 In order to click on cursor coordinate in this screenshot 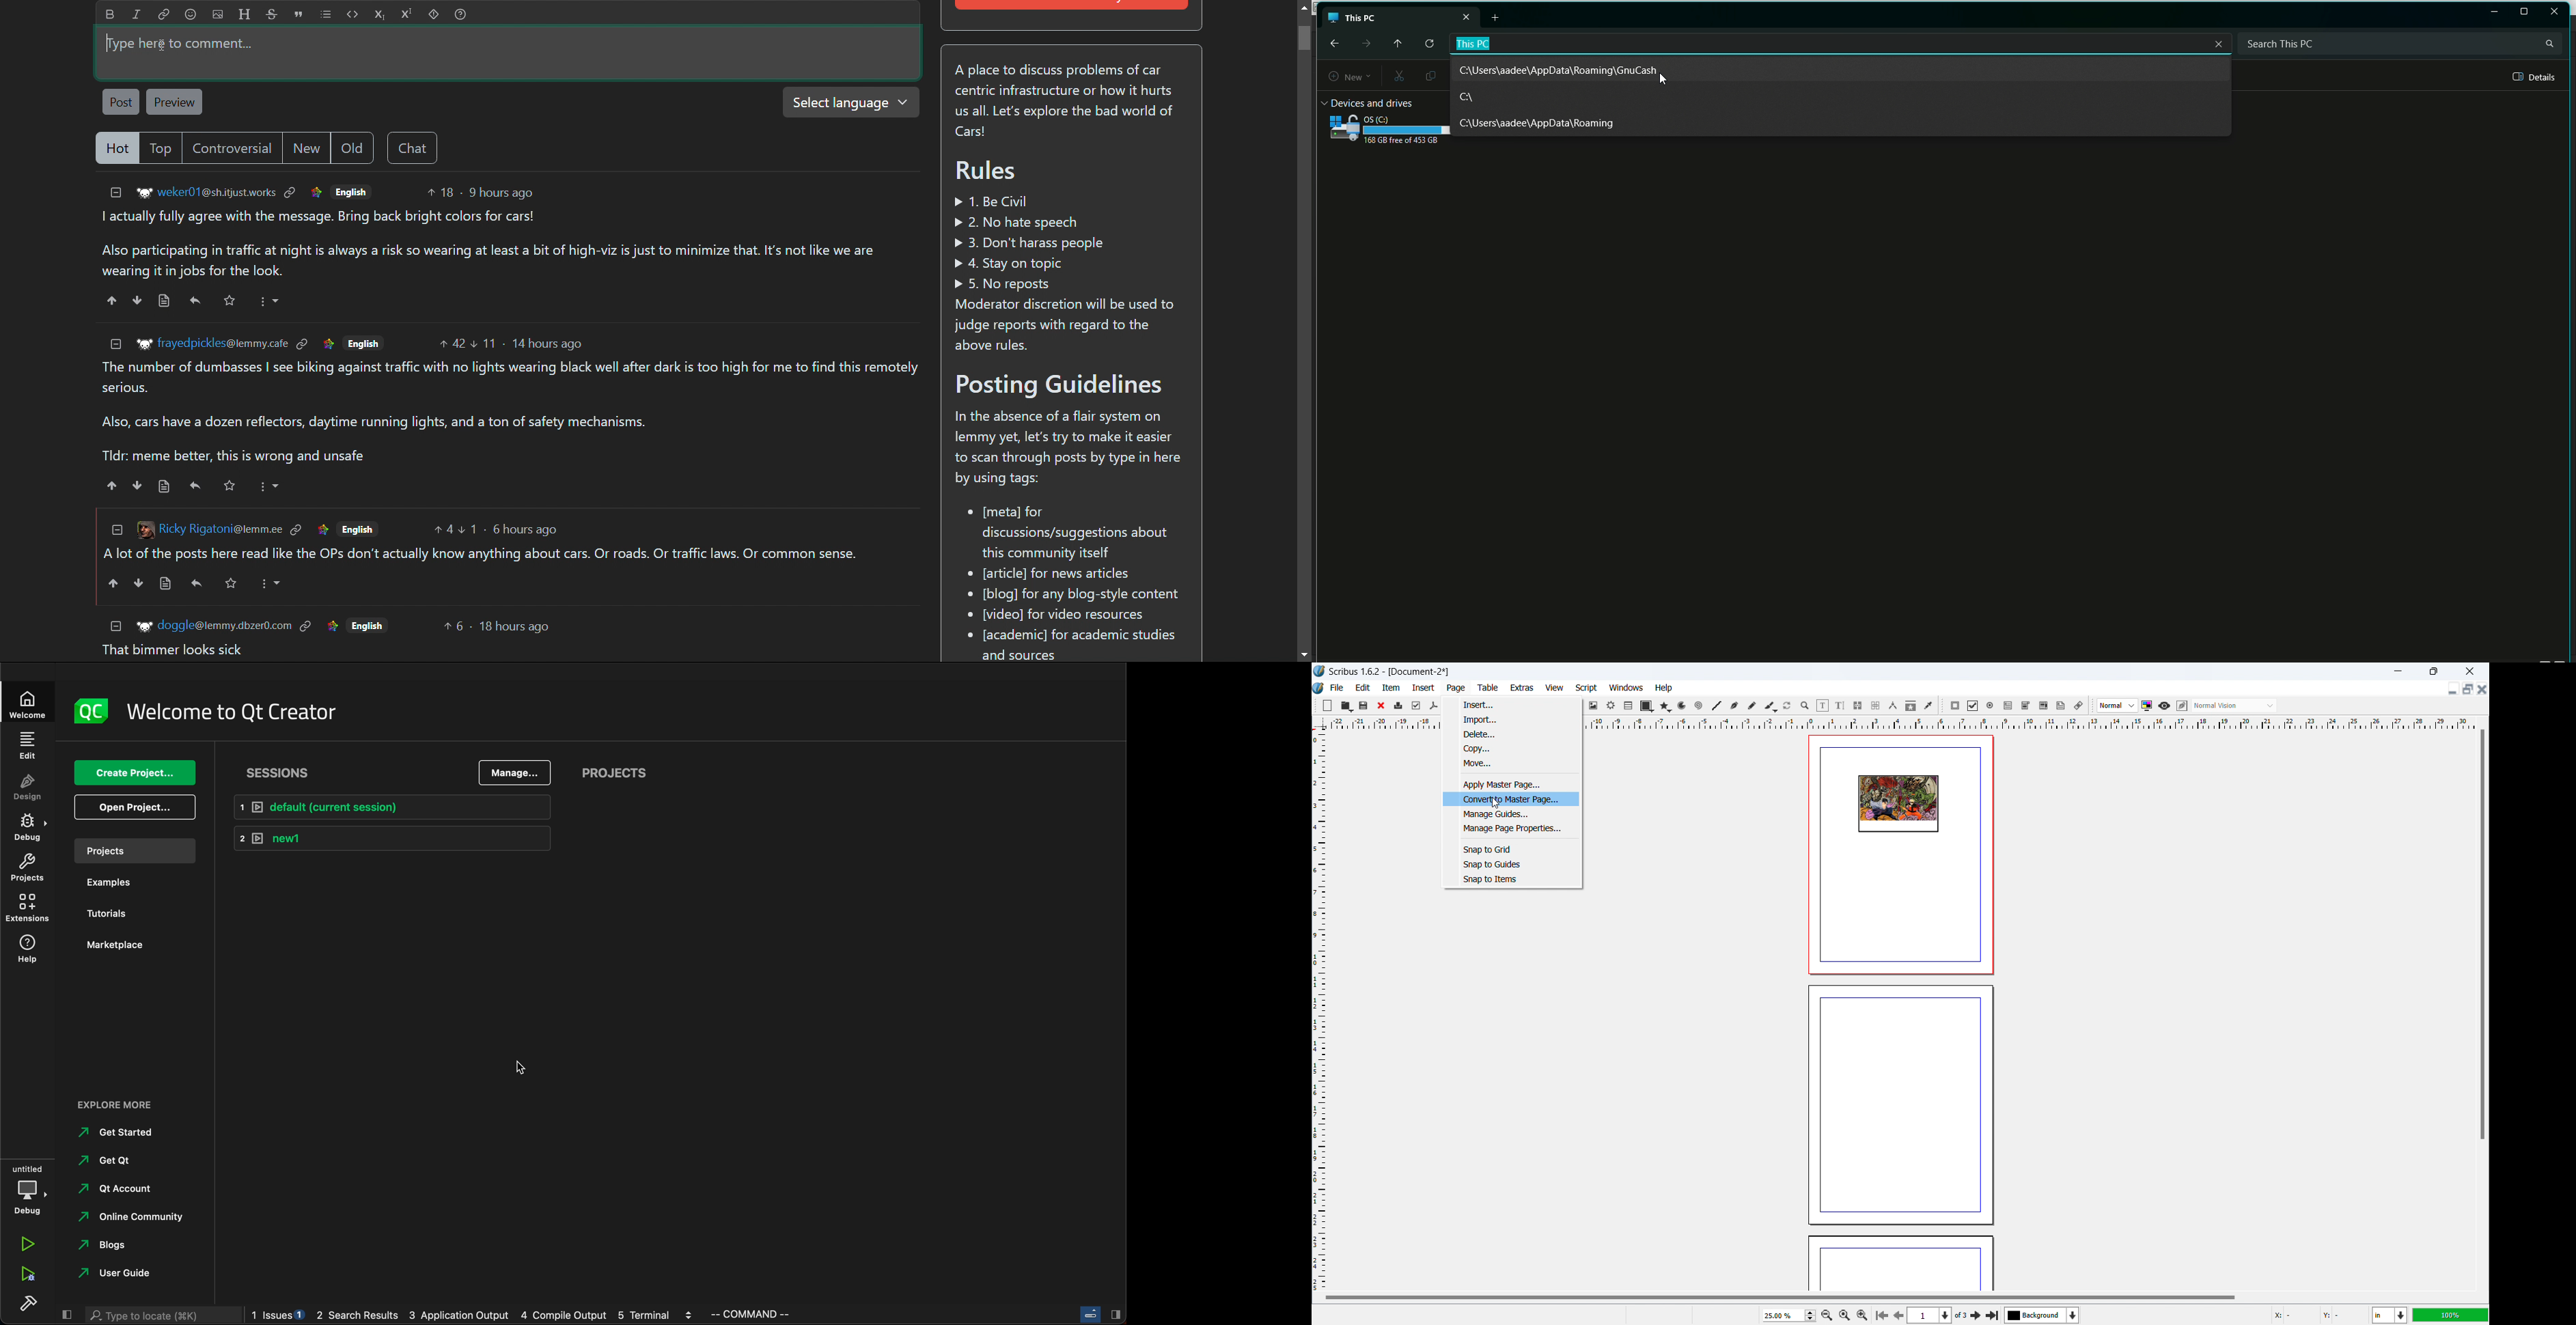, I will do `click(2317, 1313)`.